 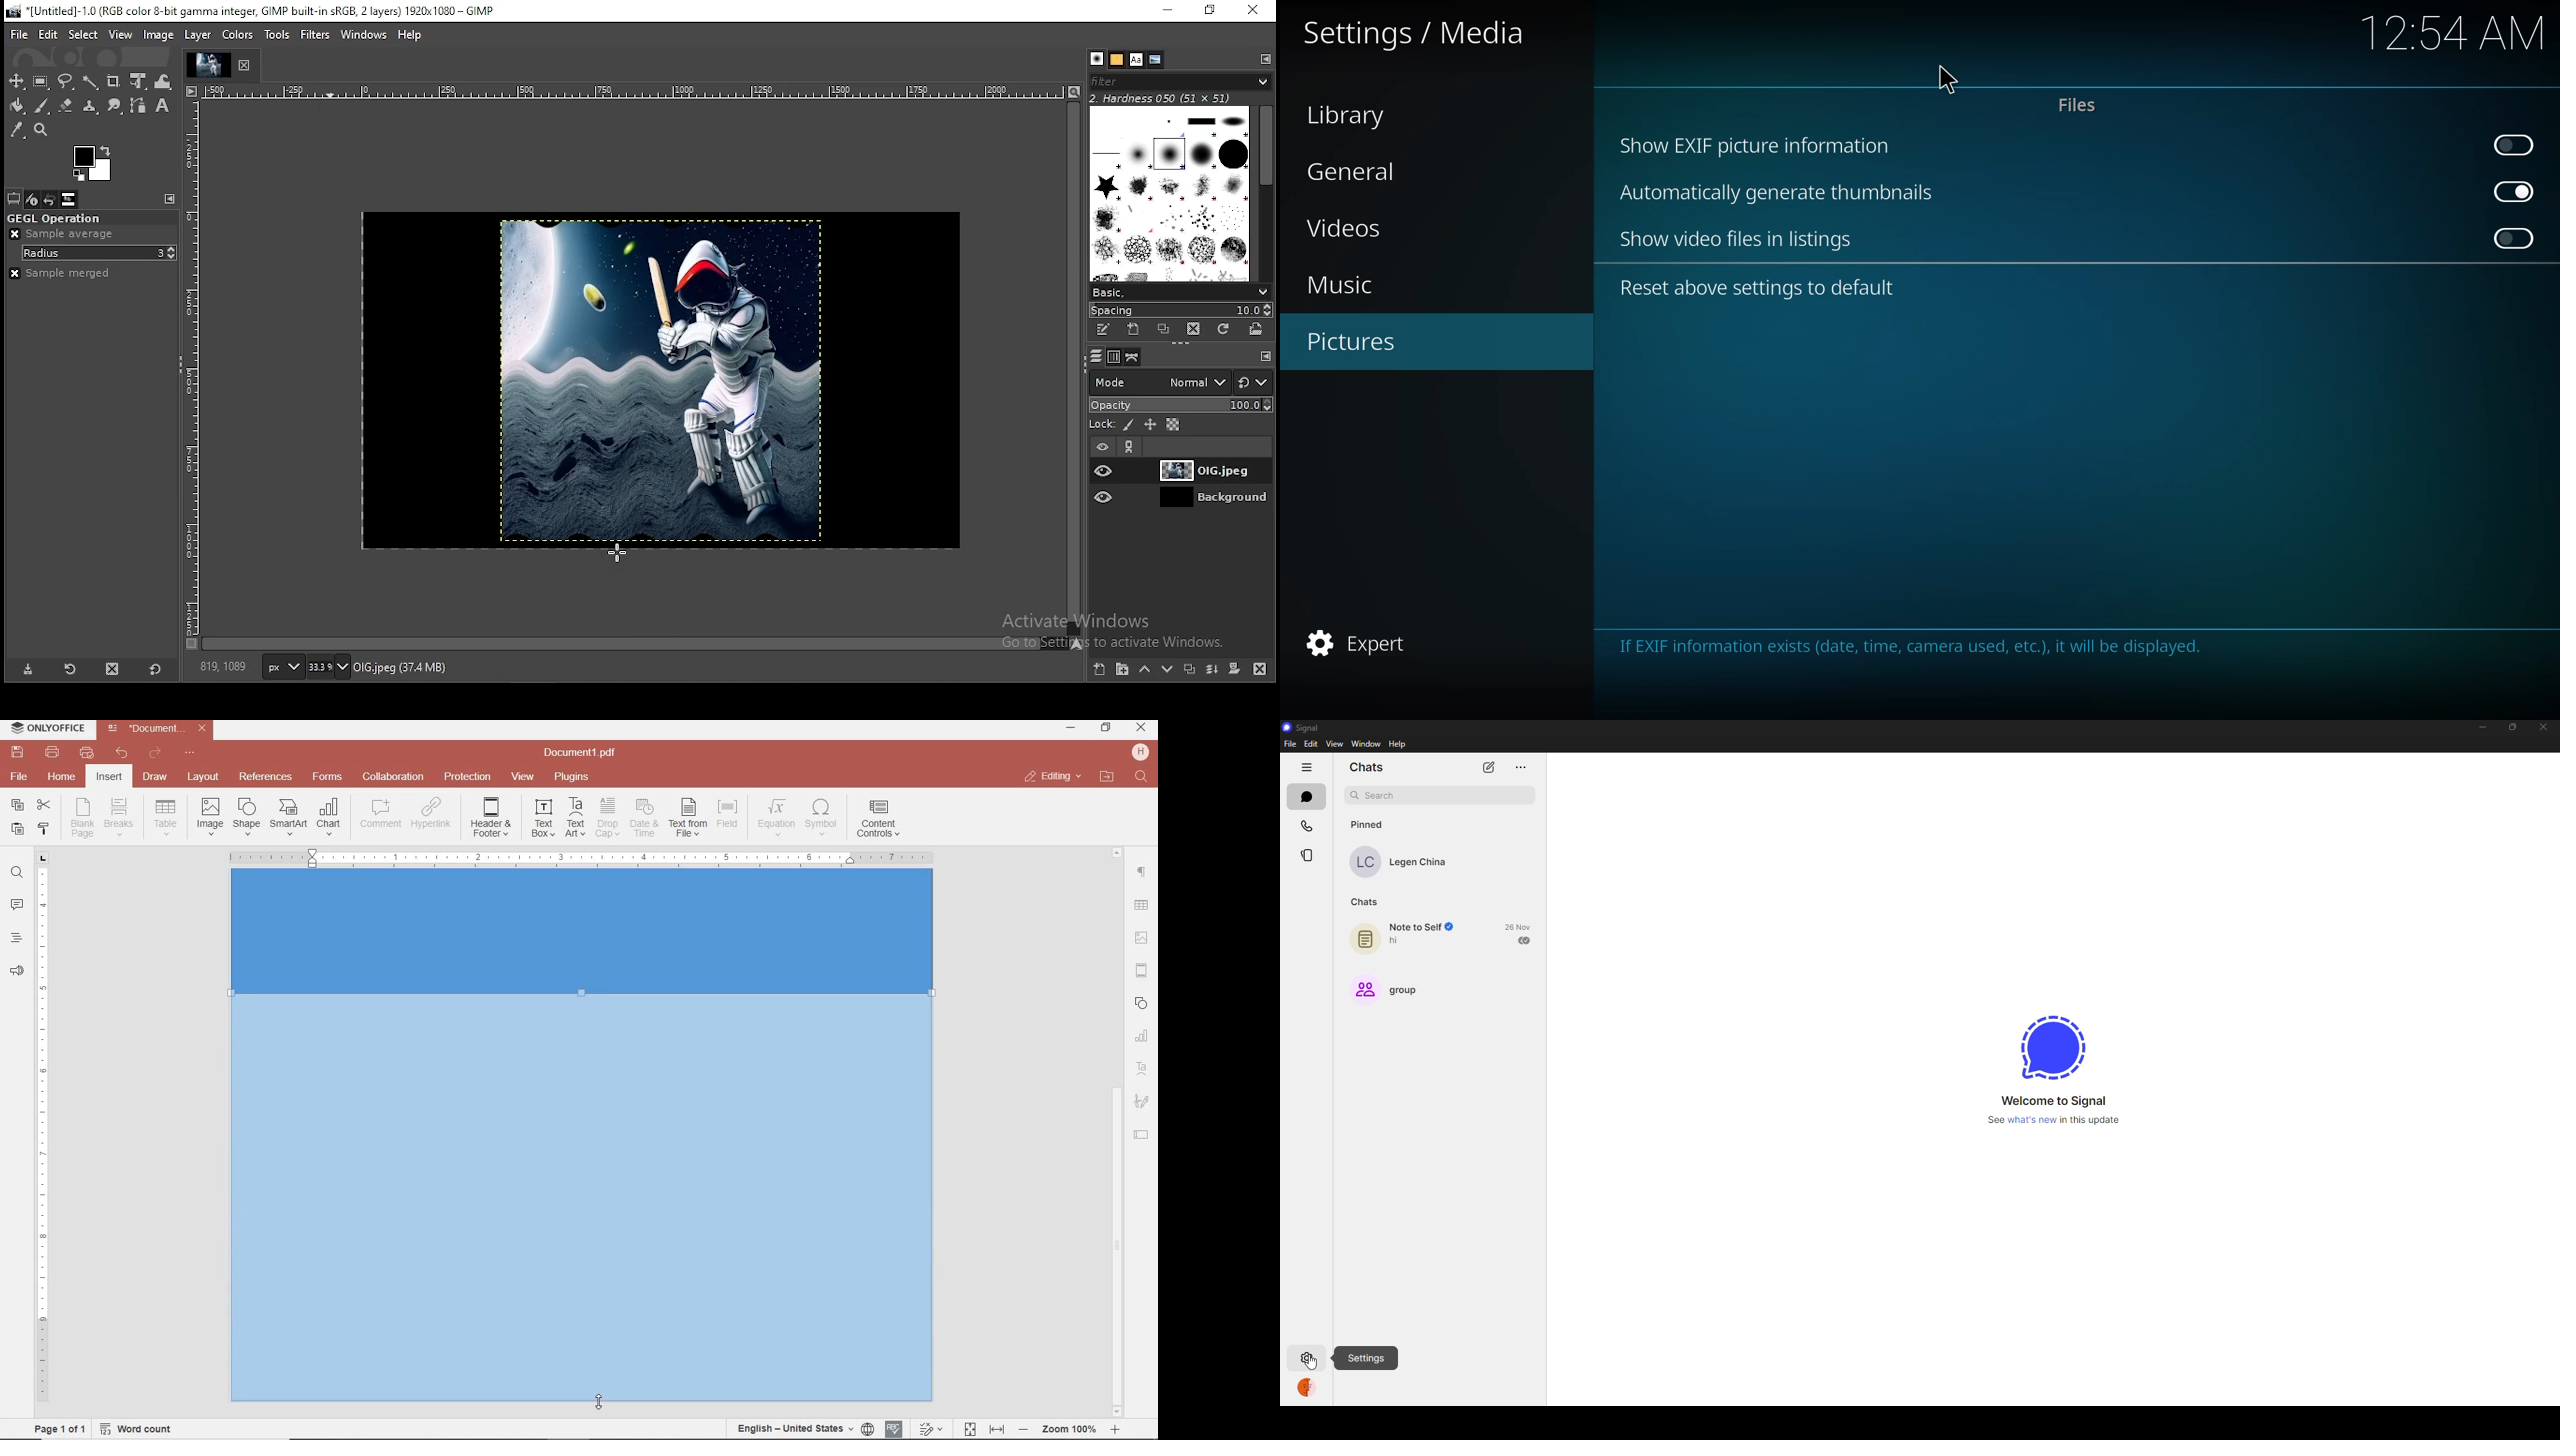 What do you see at coordinates (1143, 1070) in the screenshot?
I see `TEXT ART` at bounding box center [1143, 1070].